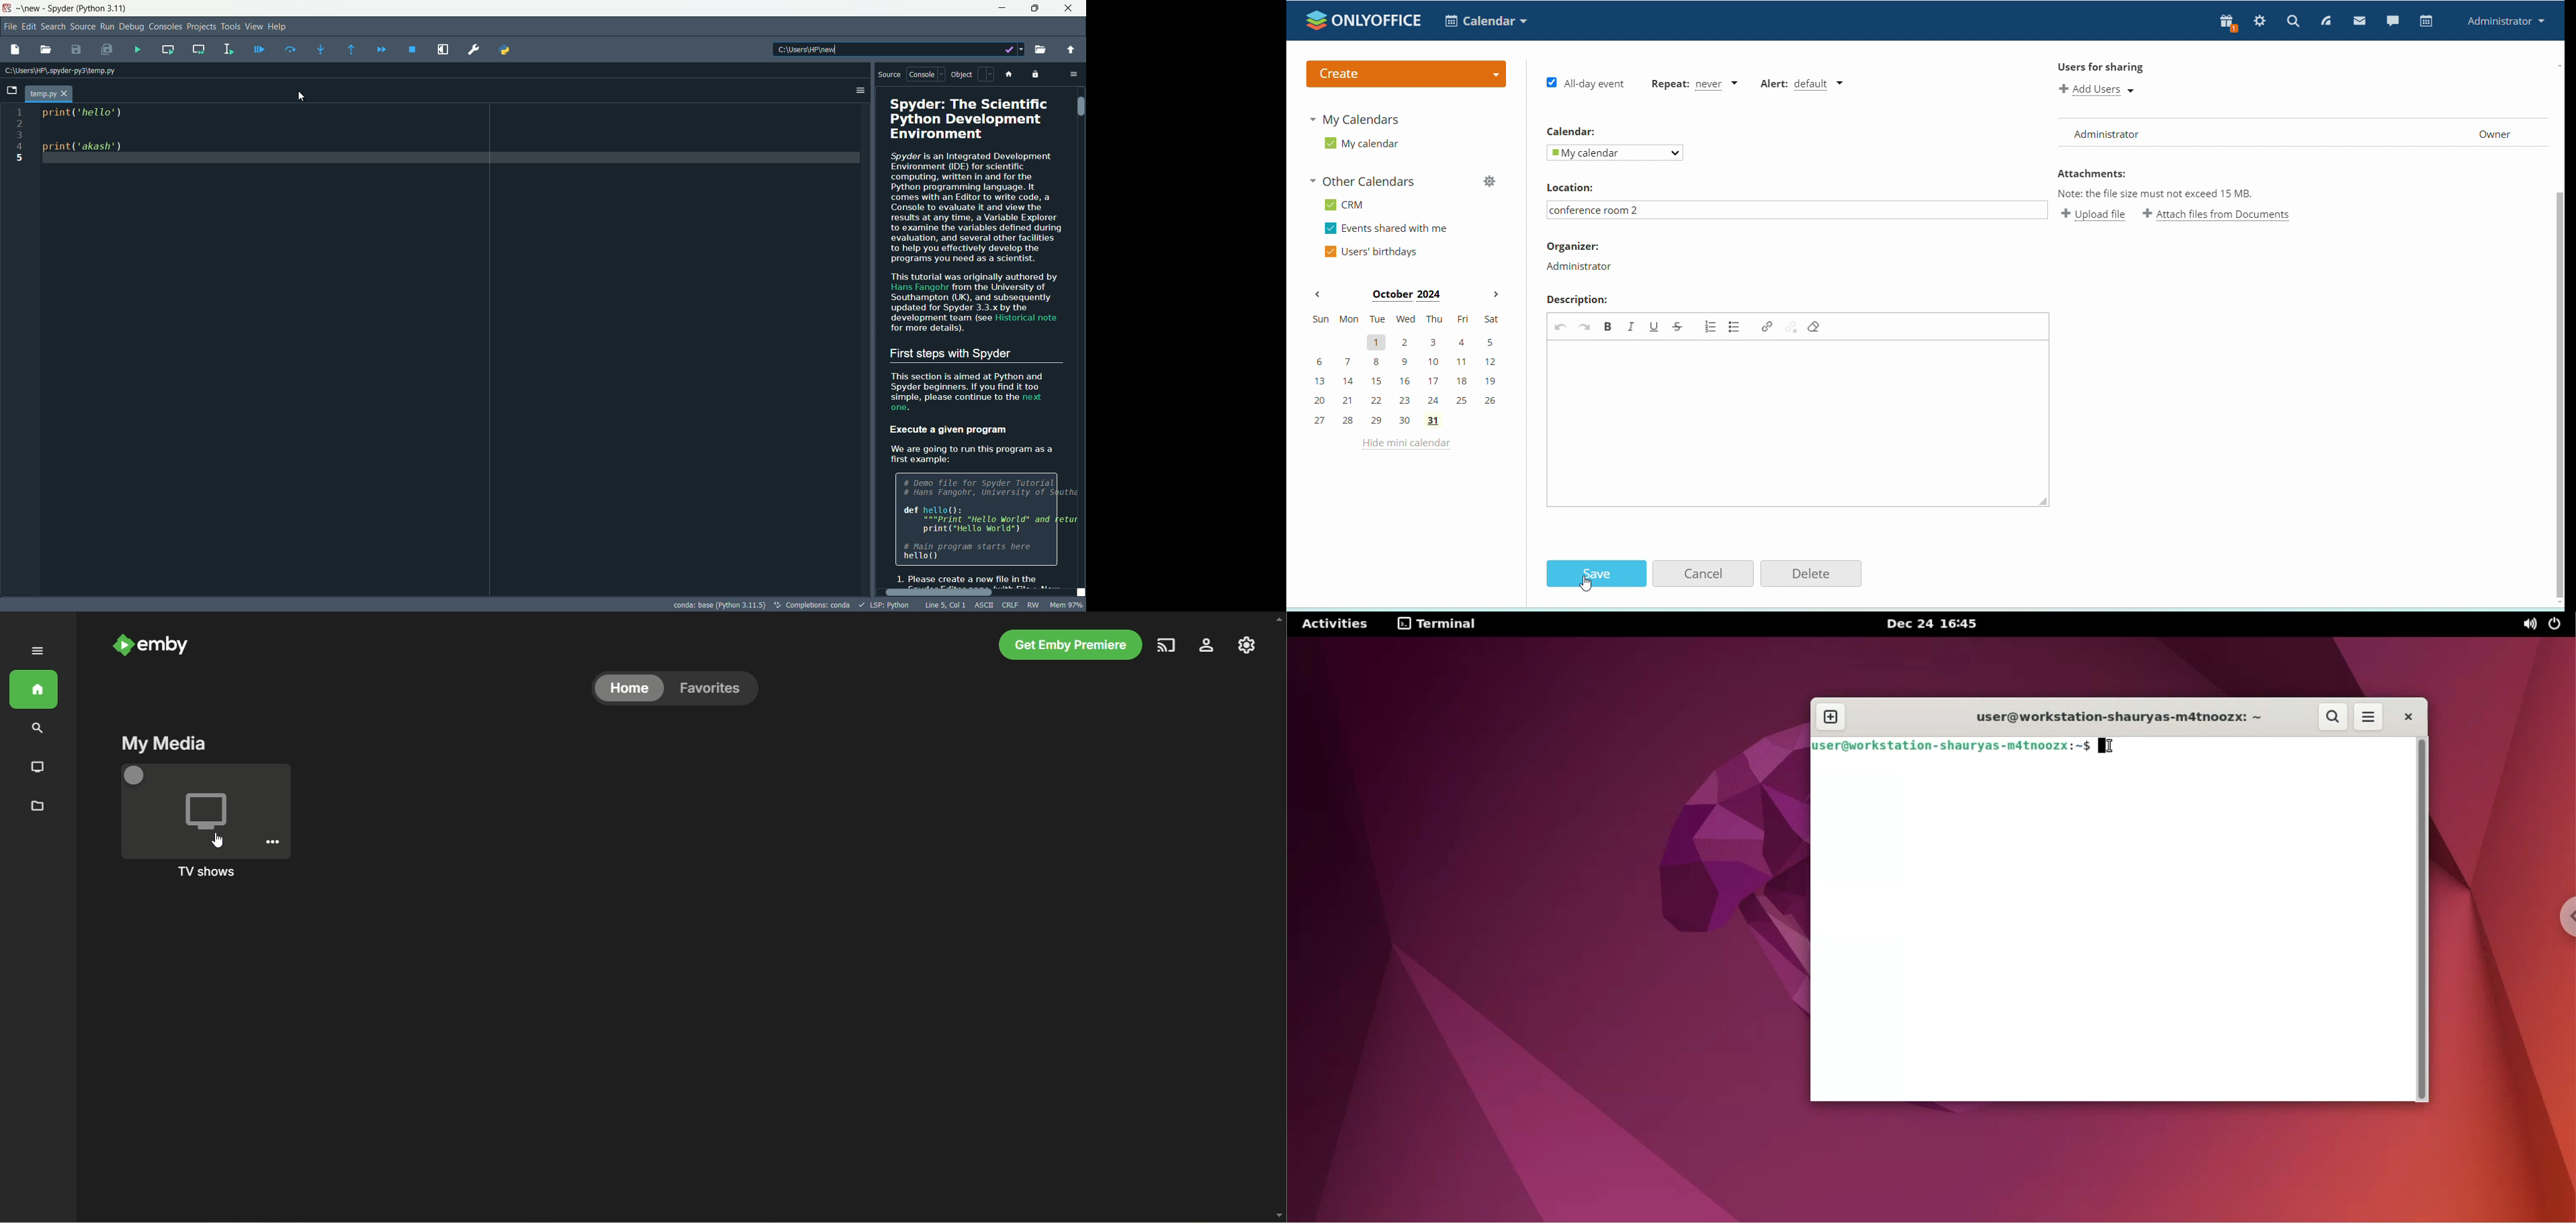  Describe the element at coordinates (1043, 49) in the screenshot. I see `browse a working directory` at that location.